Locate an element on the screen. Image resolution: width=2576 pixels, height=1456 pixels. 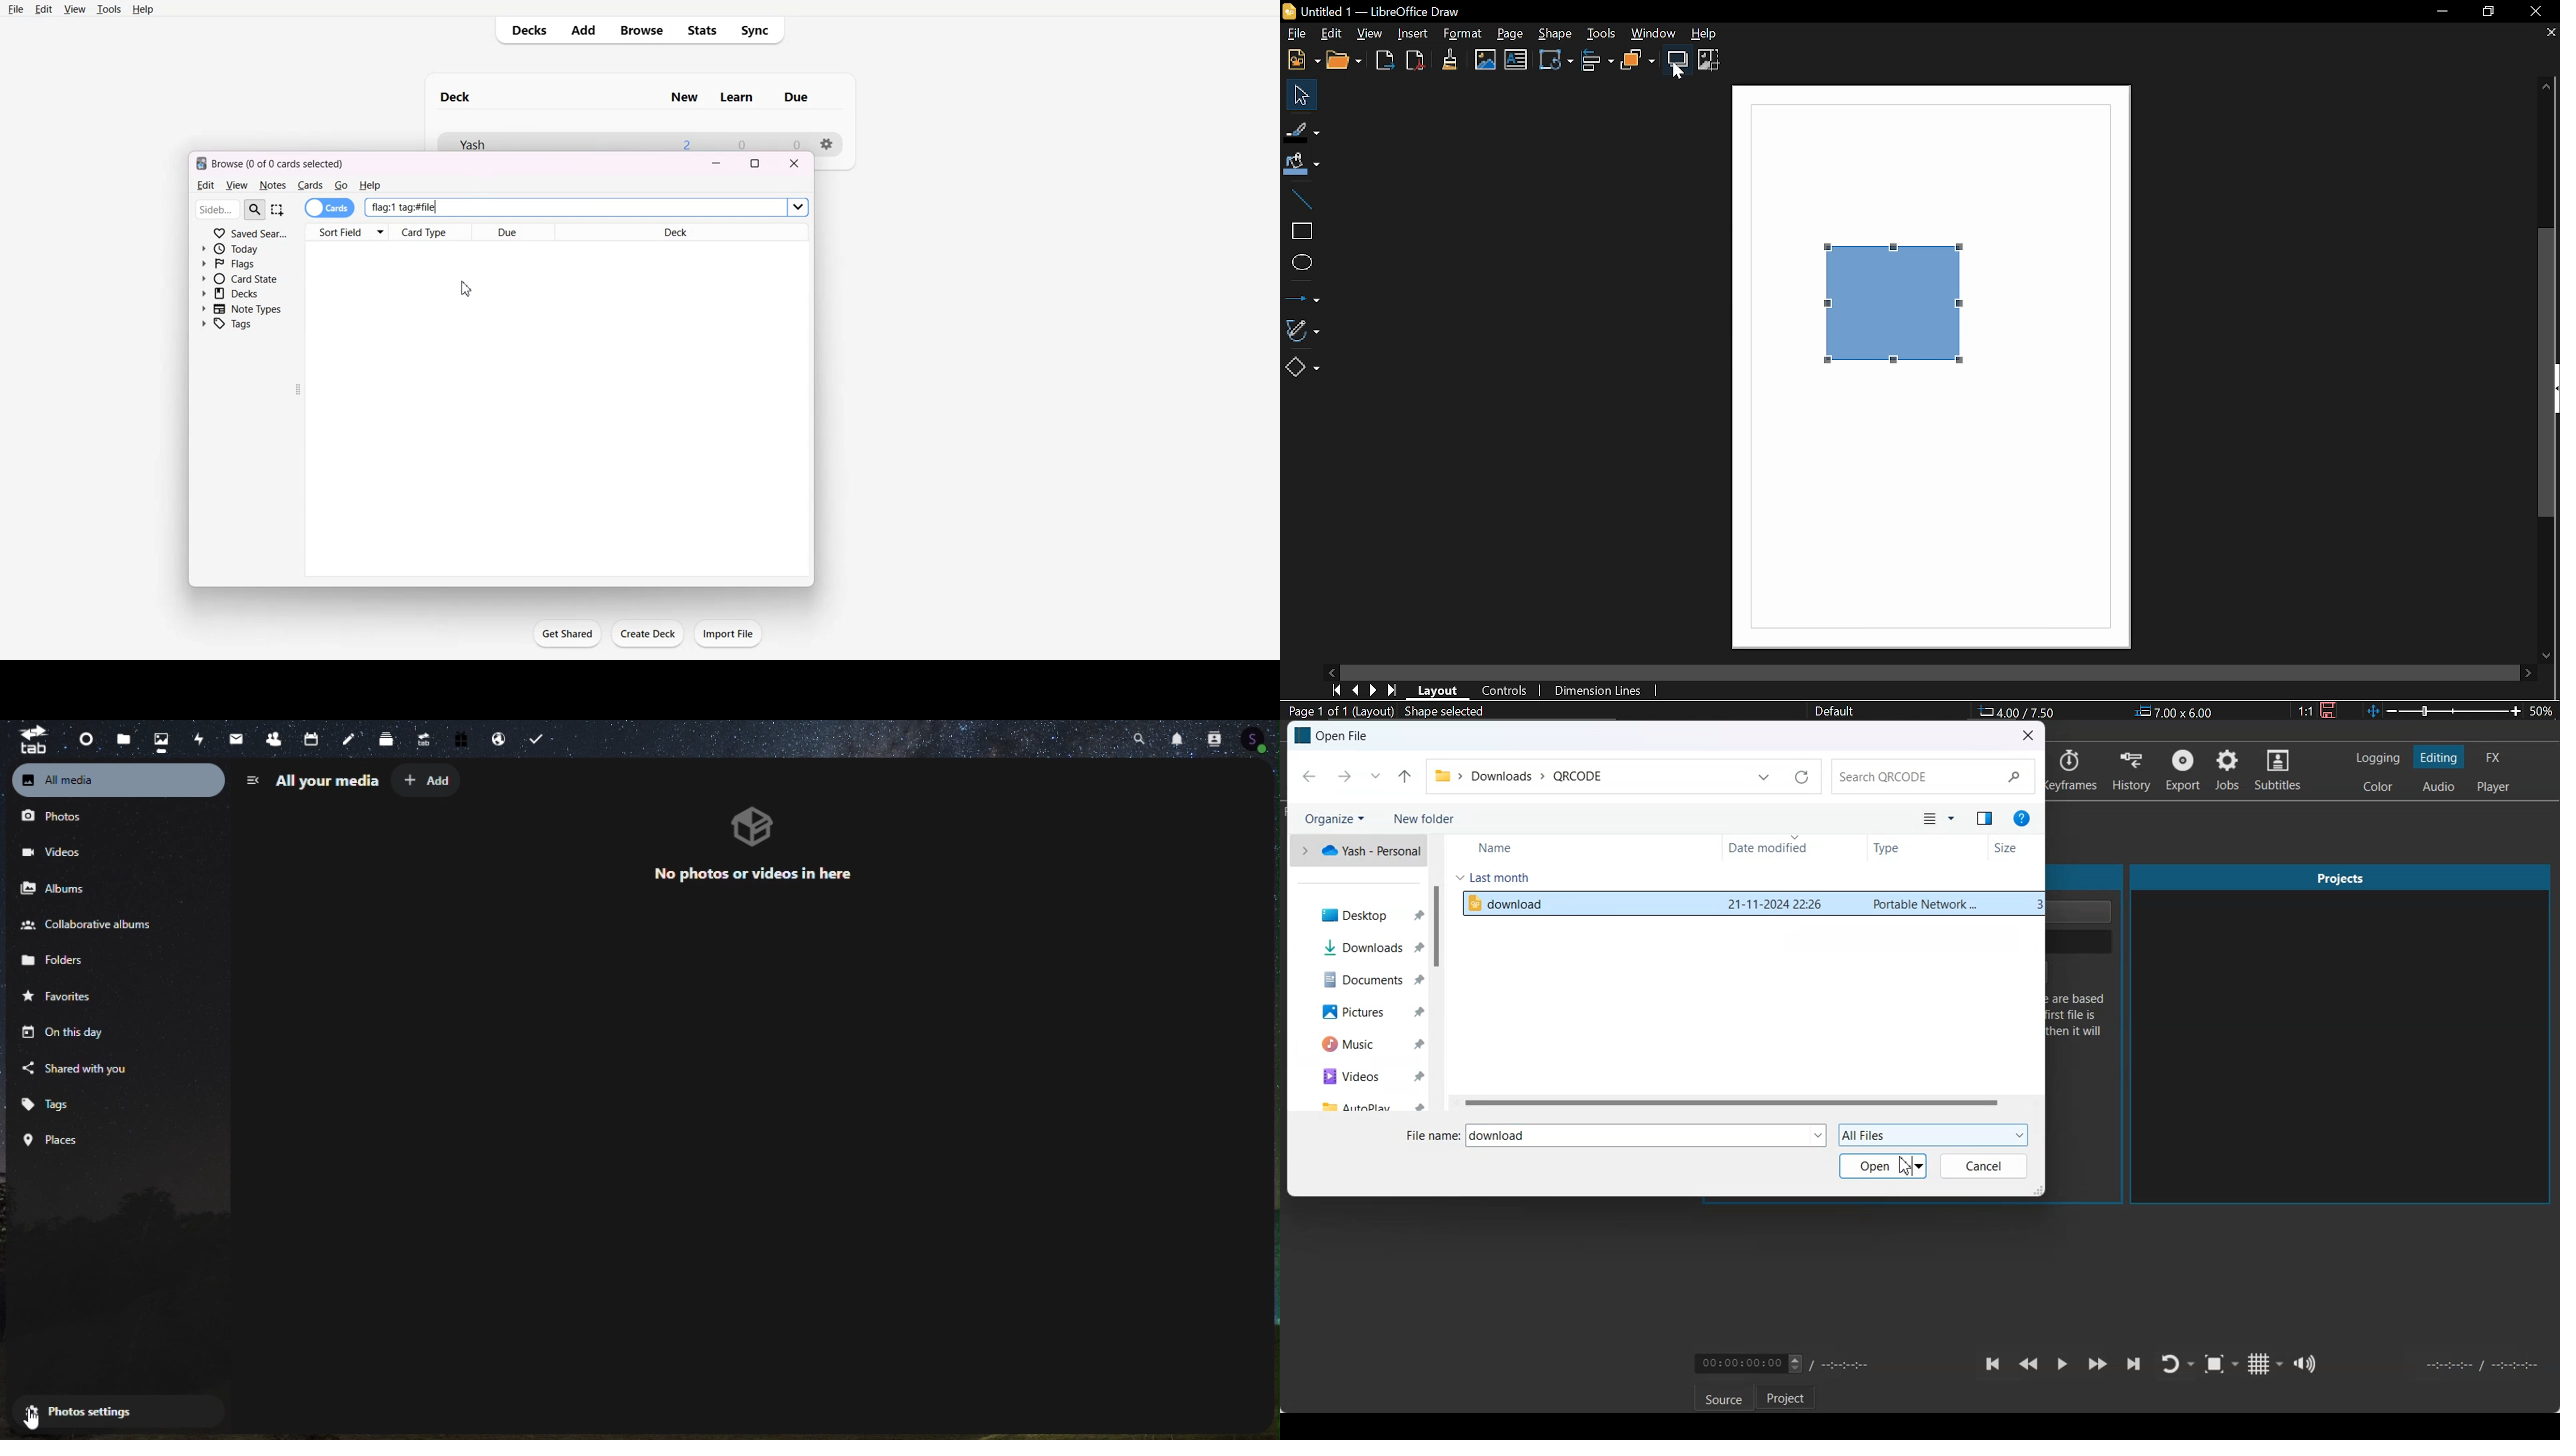
Maximize is located at coordinates (755, 162).